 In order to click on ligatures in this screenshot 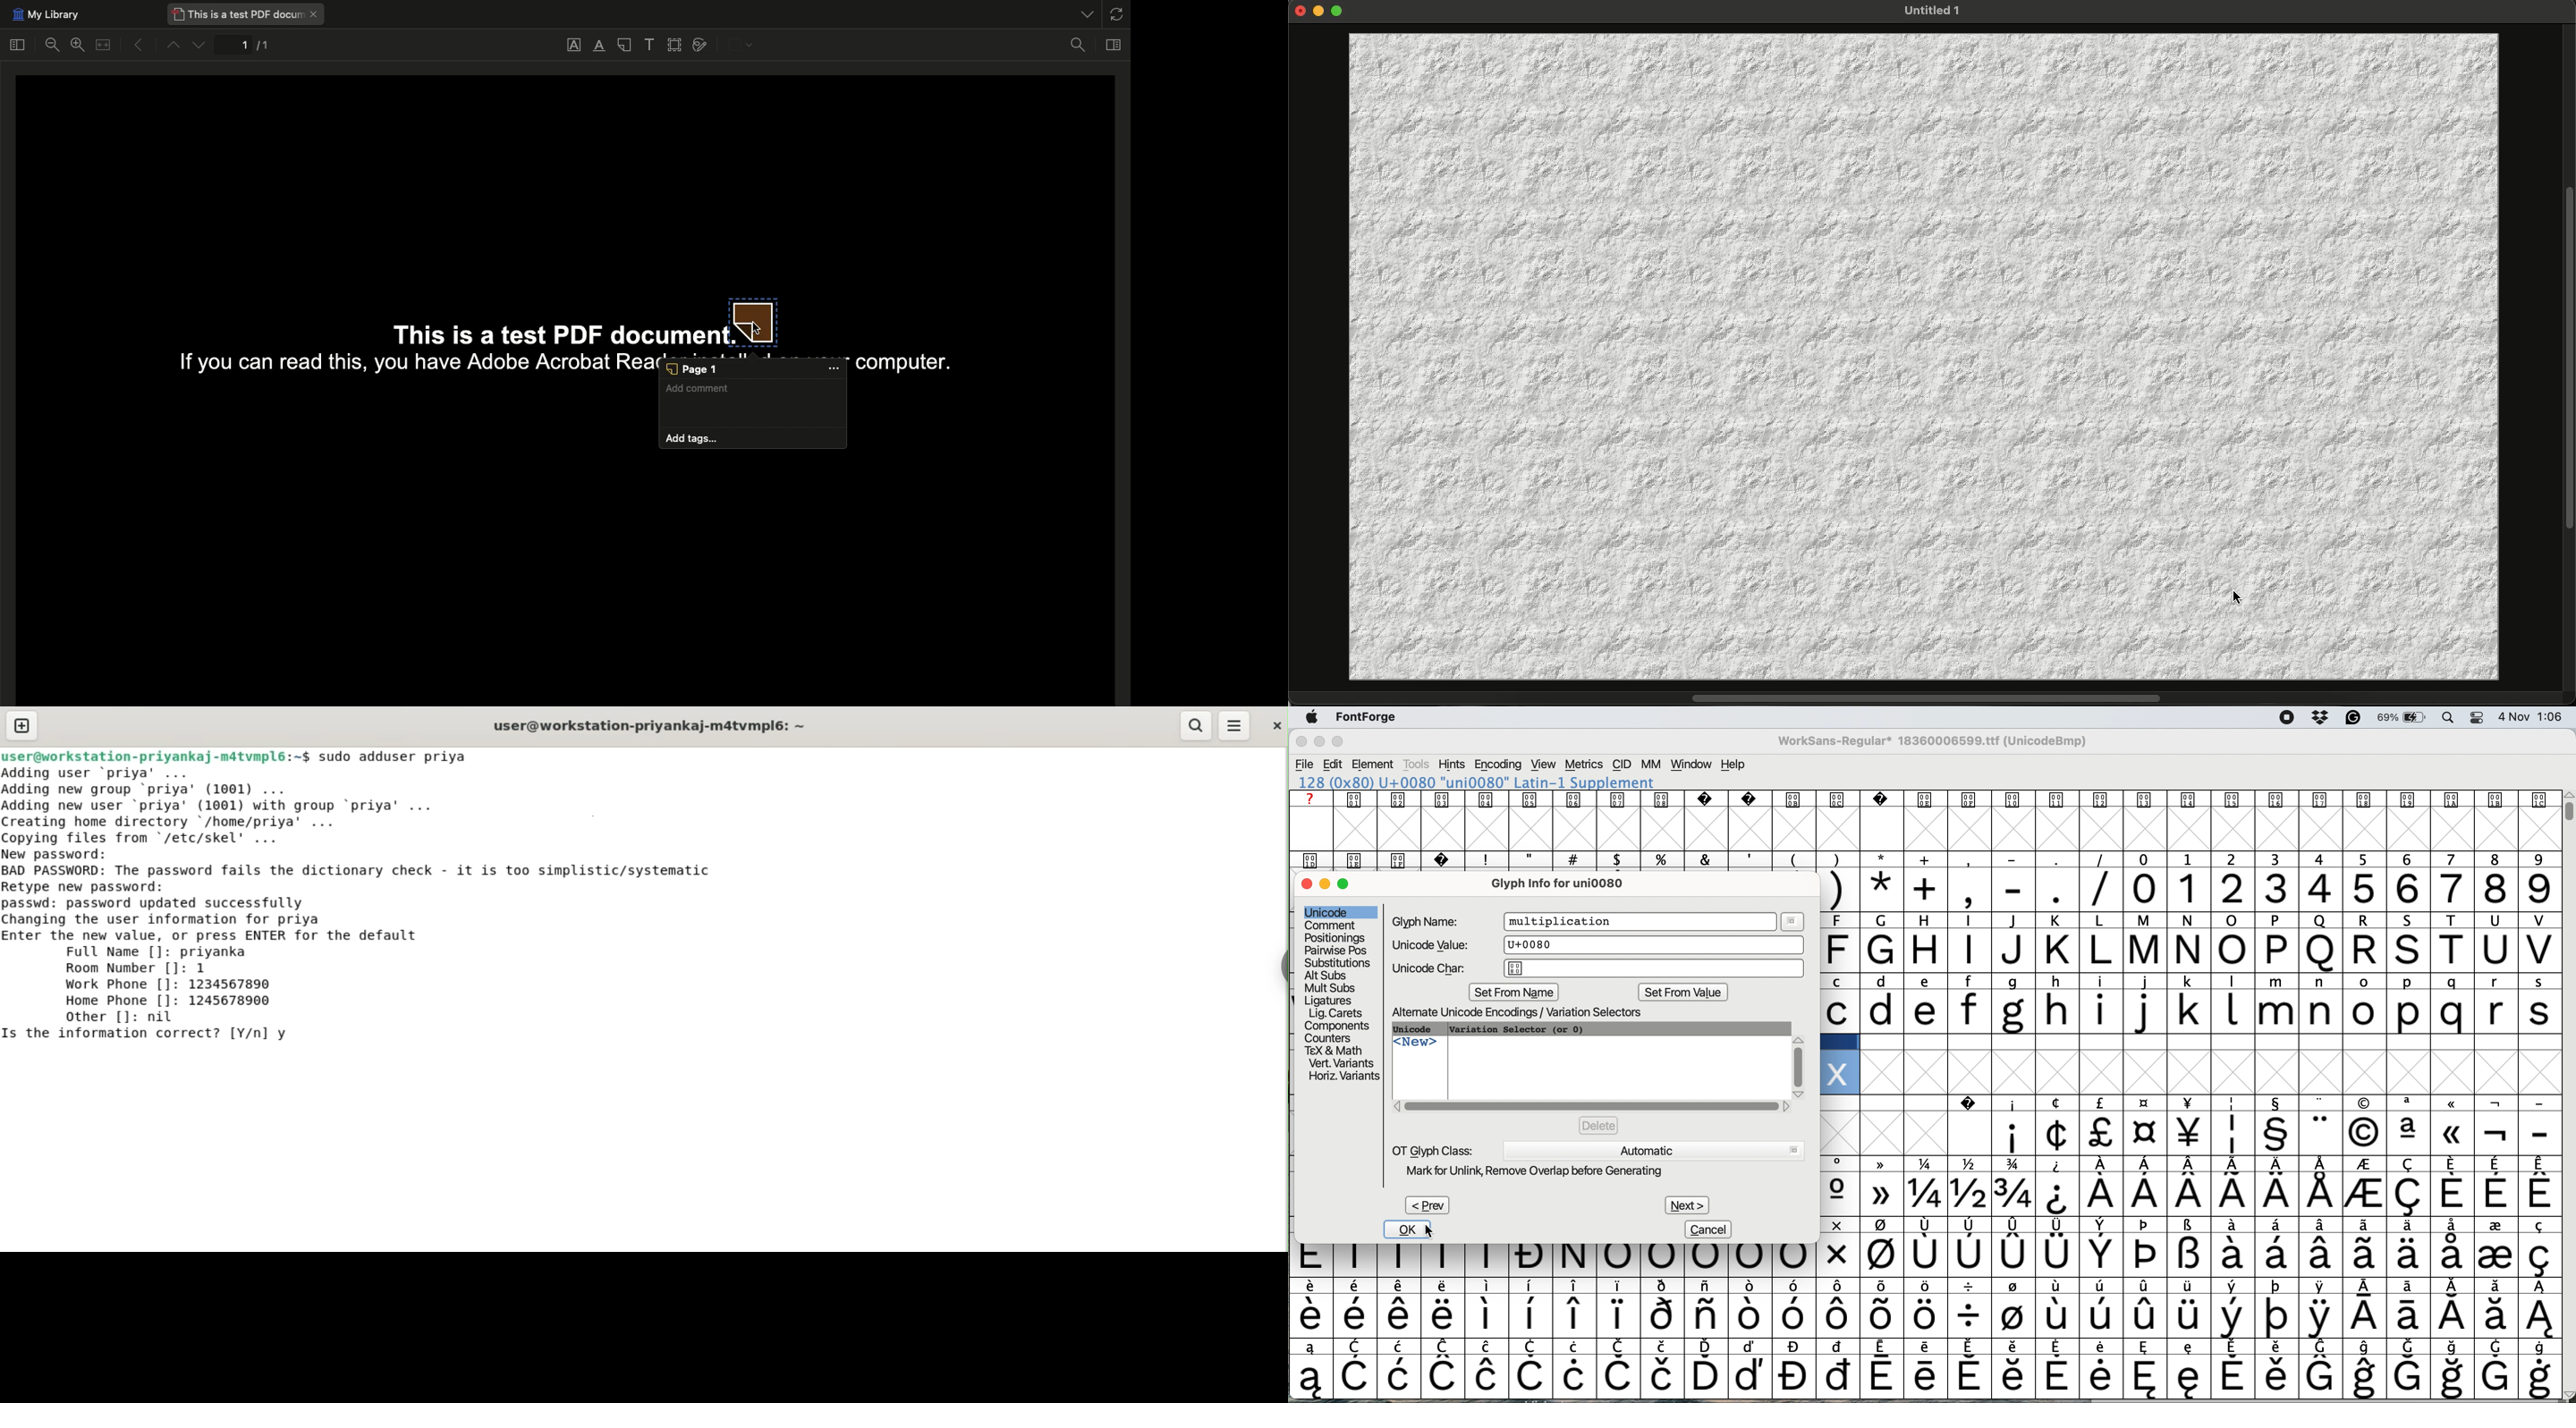, I will do `click(1331, 1000)`.